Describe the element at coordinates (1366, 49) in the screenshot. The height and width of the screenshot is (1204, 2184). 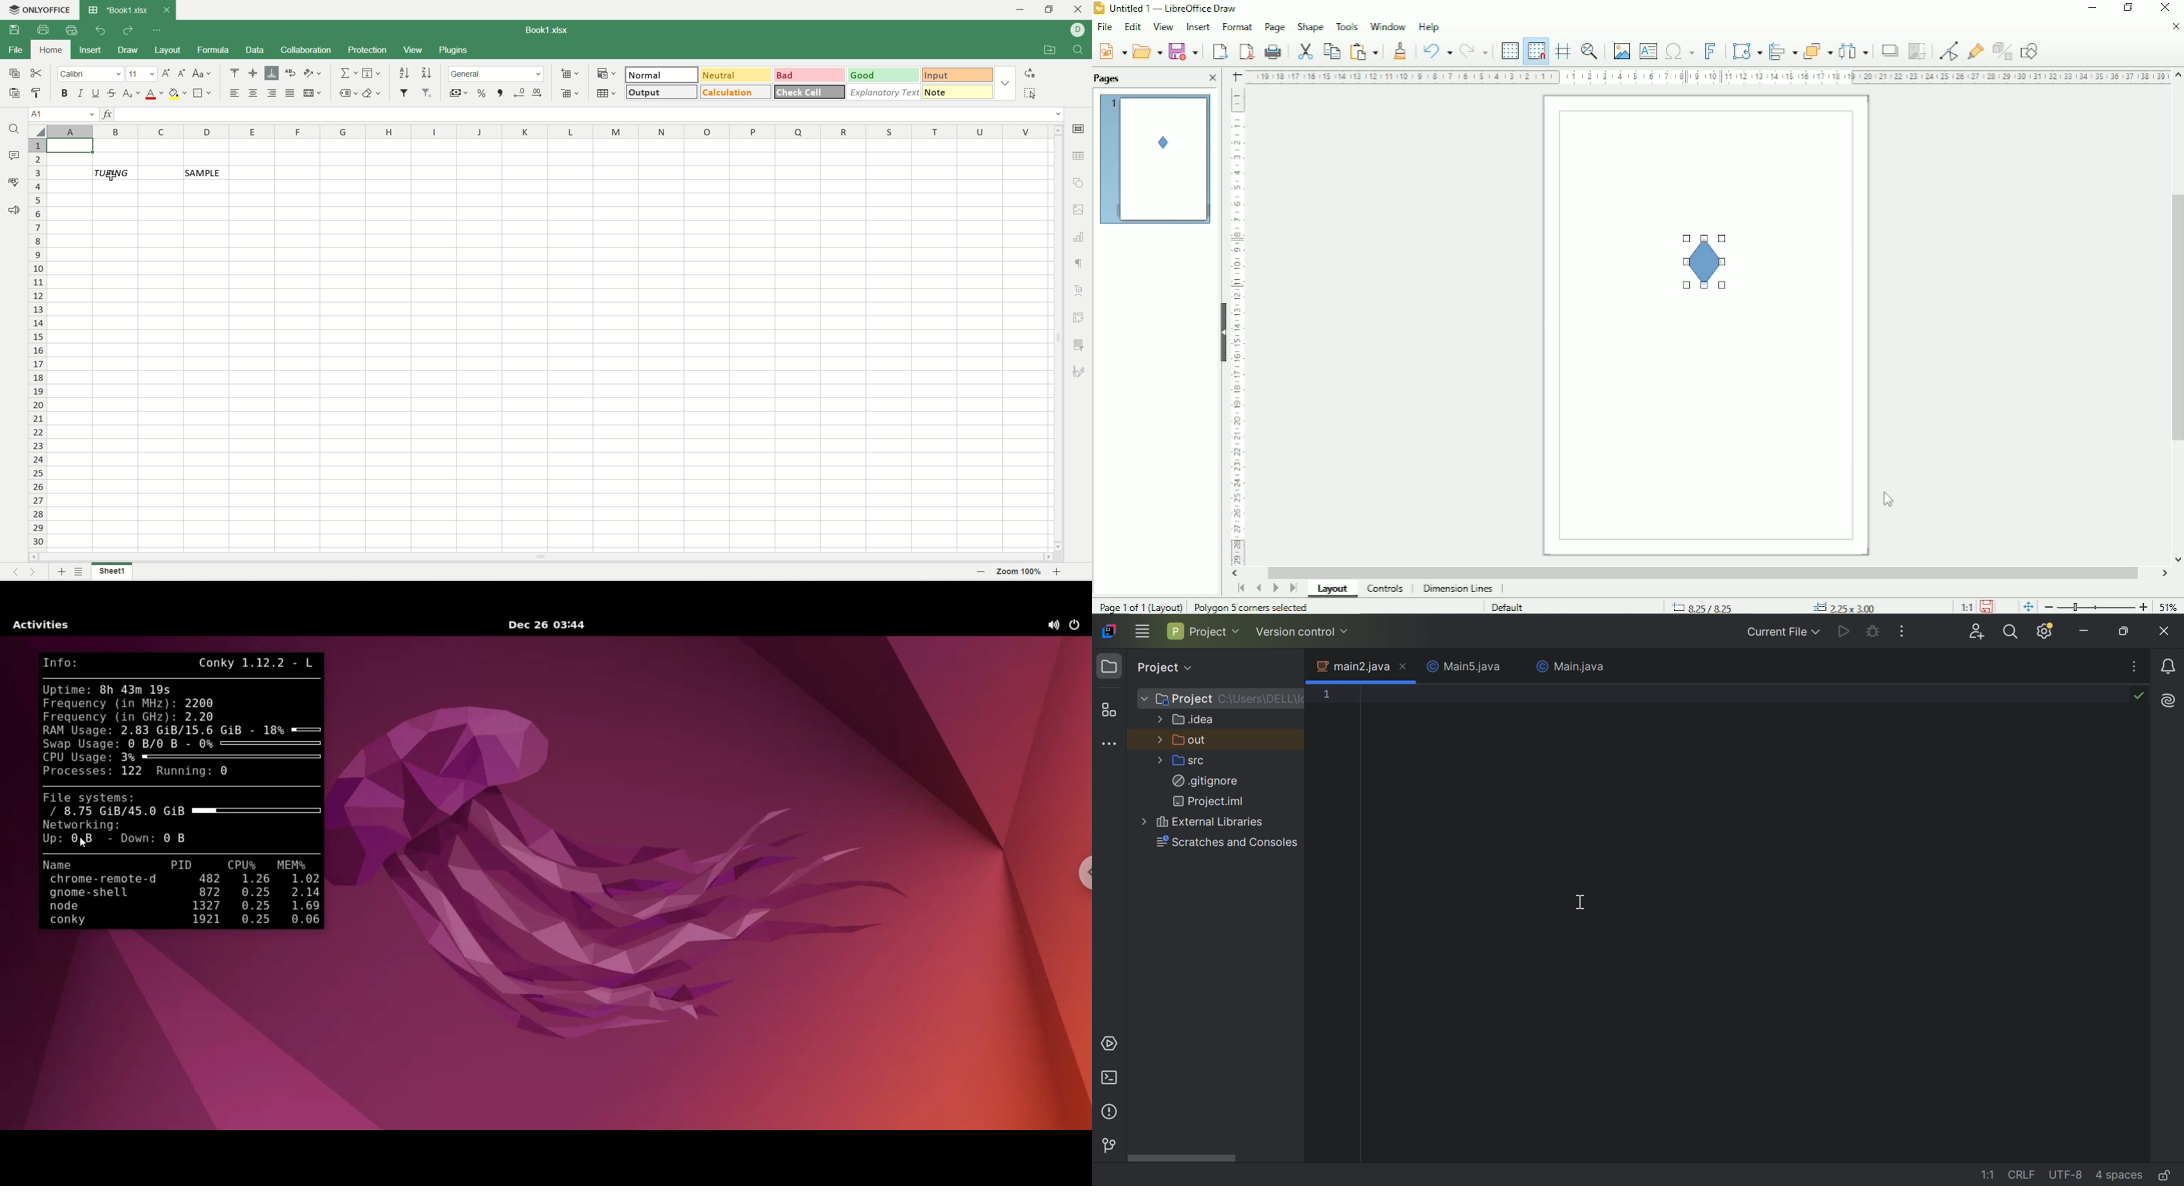
I see `Paste` at that location.